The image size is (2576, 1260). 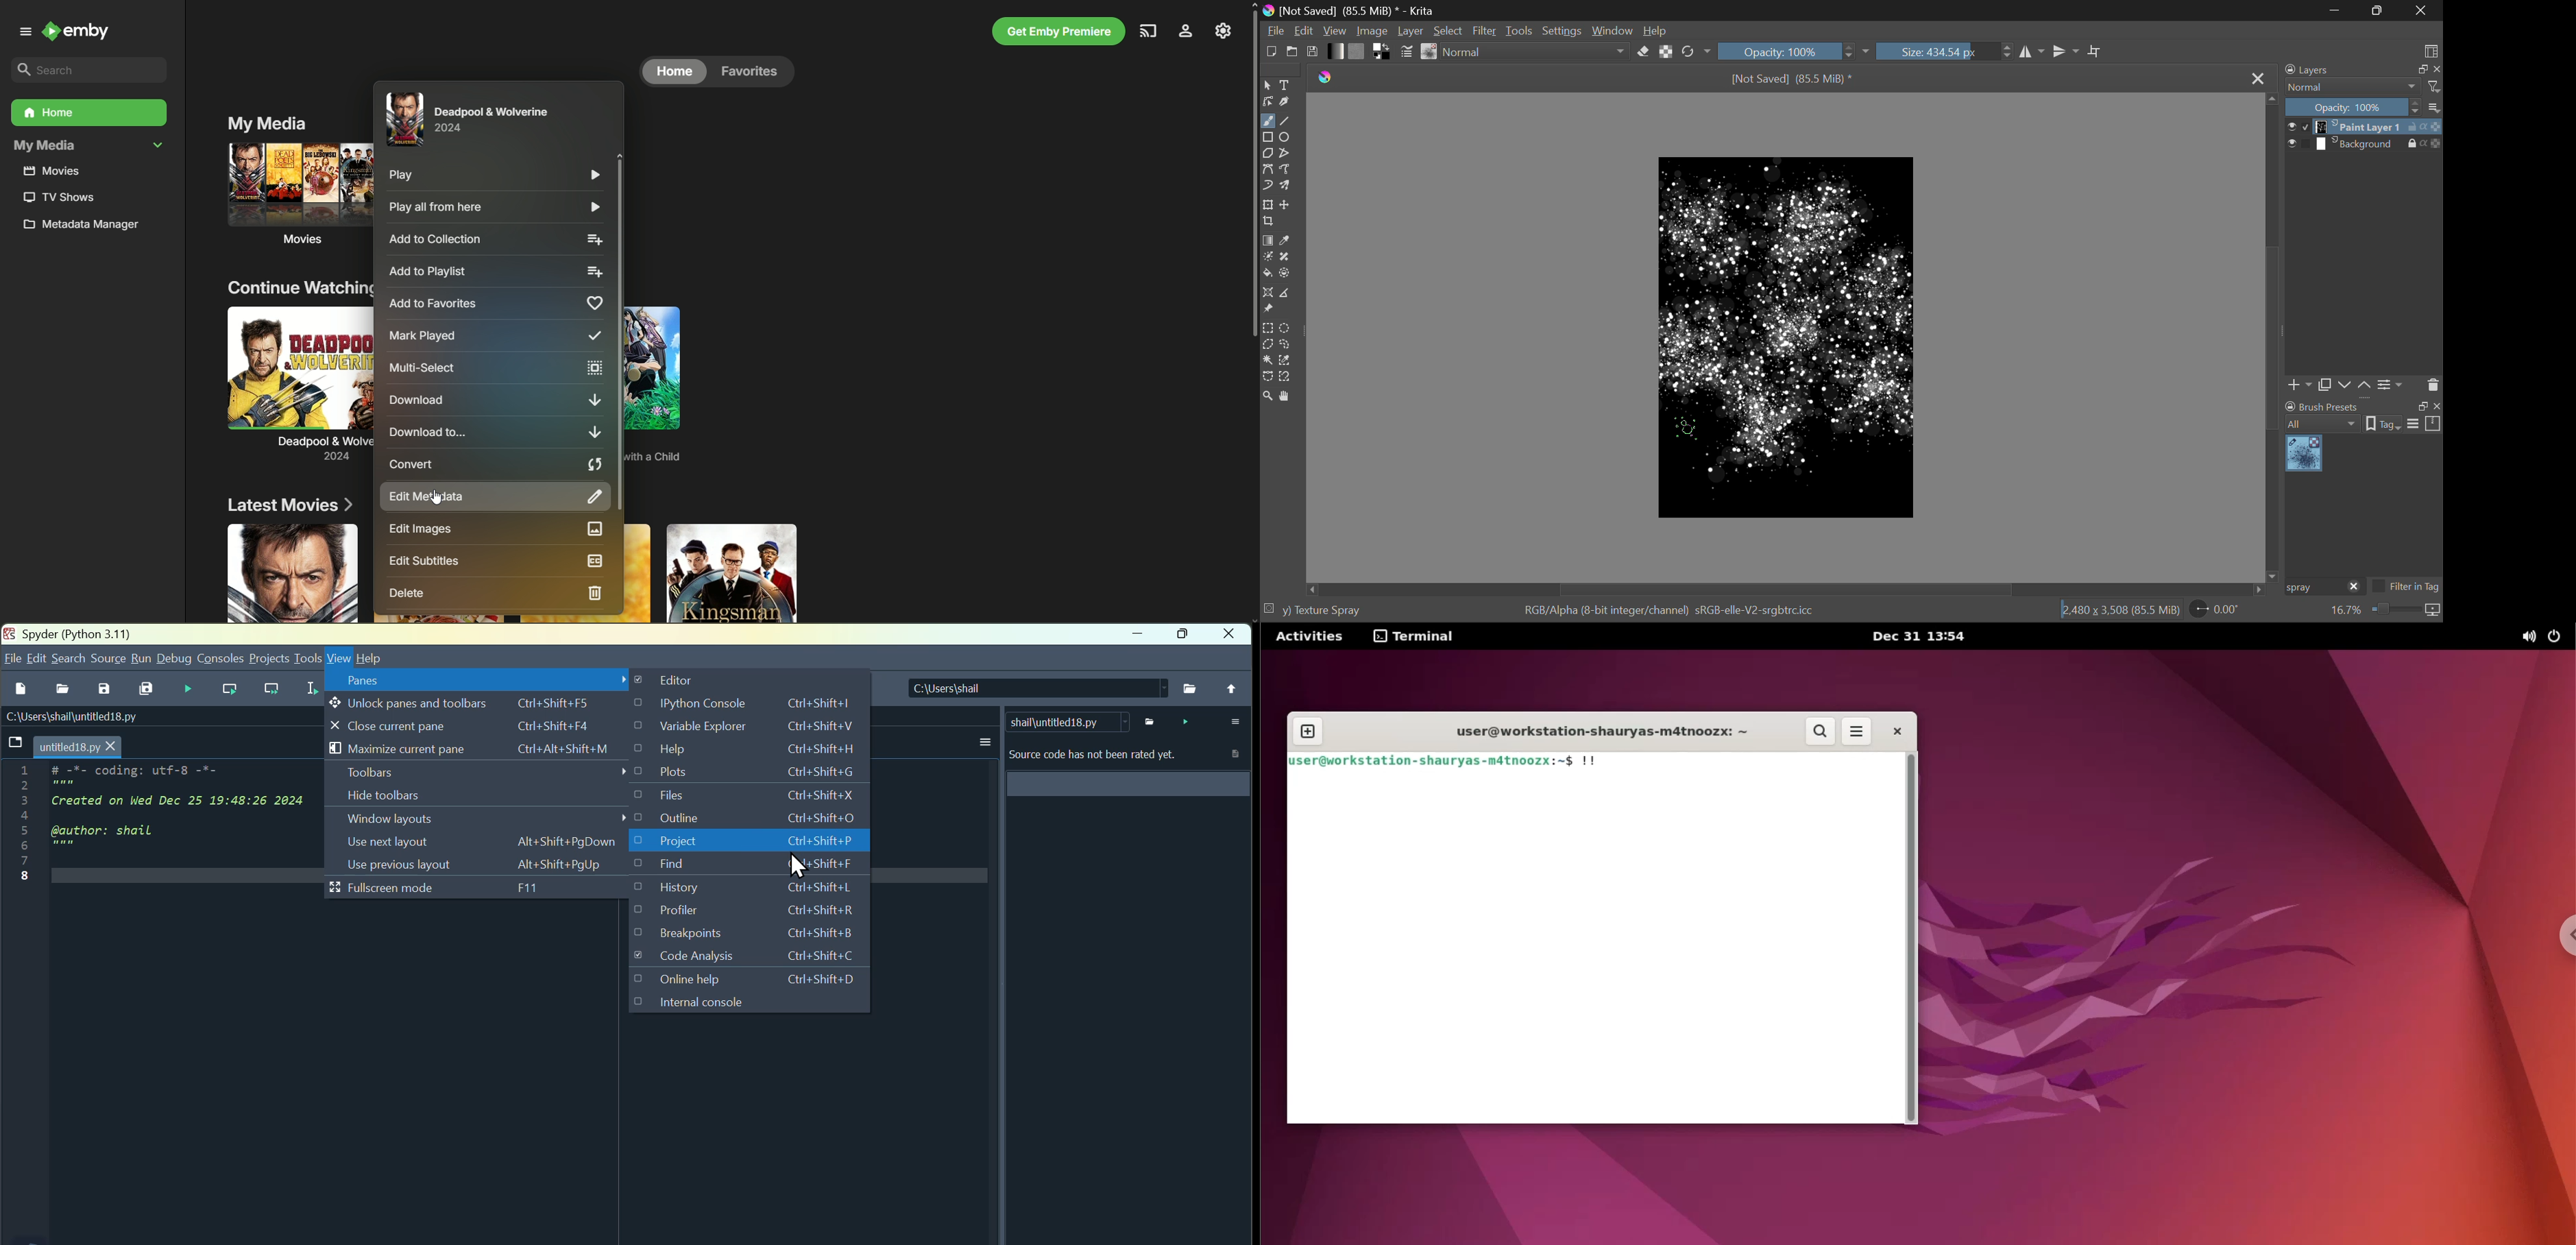 What do you see at coordinates (742, 981) in the screenshot?
I see `Online help` at bounding box center [742, 981].